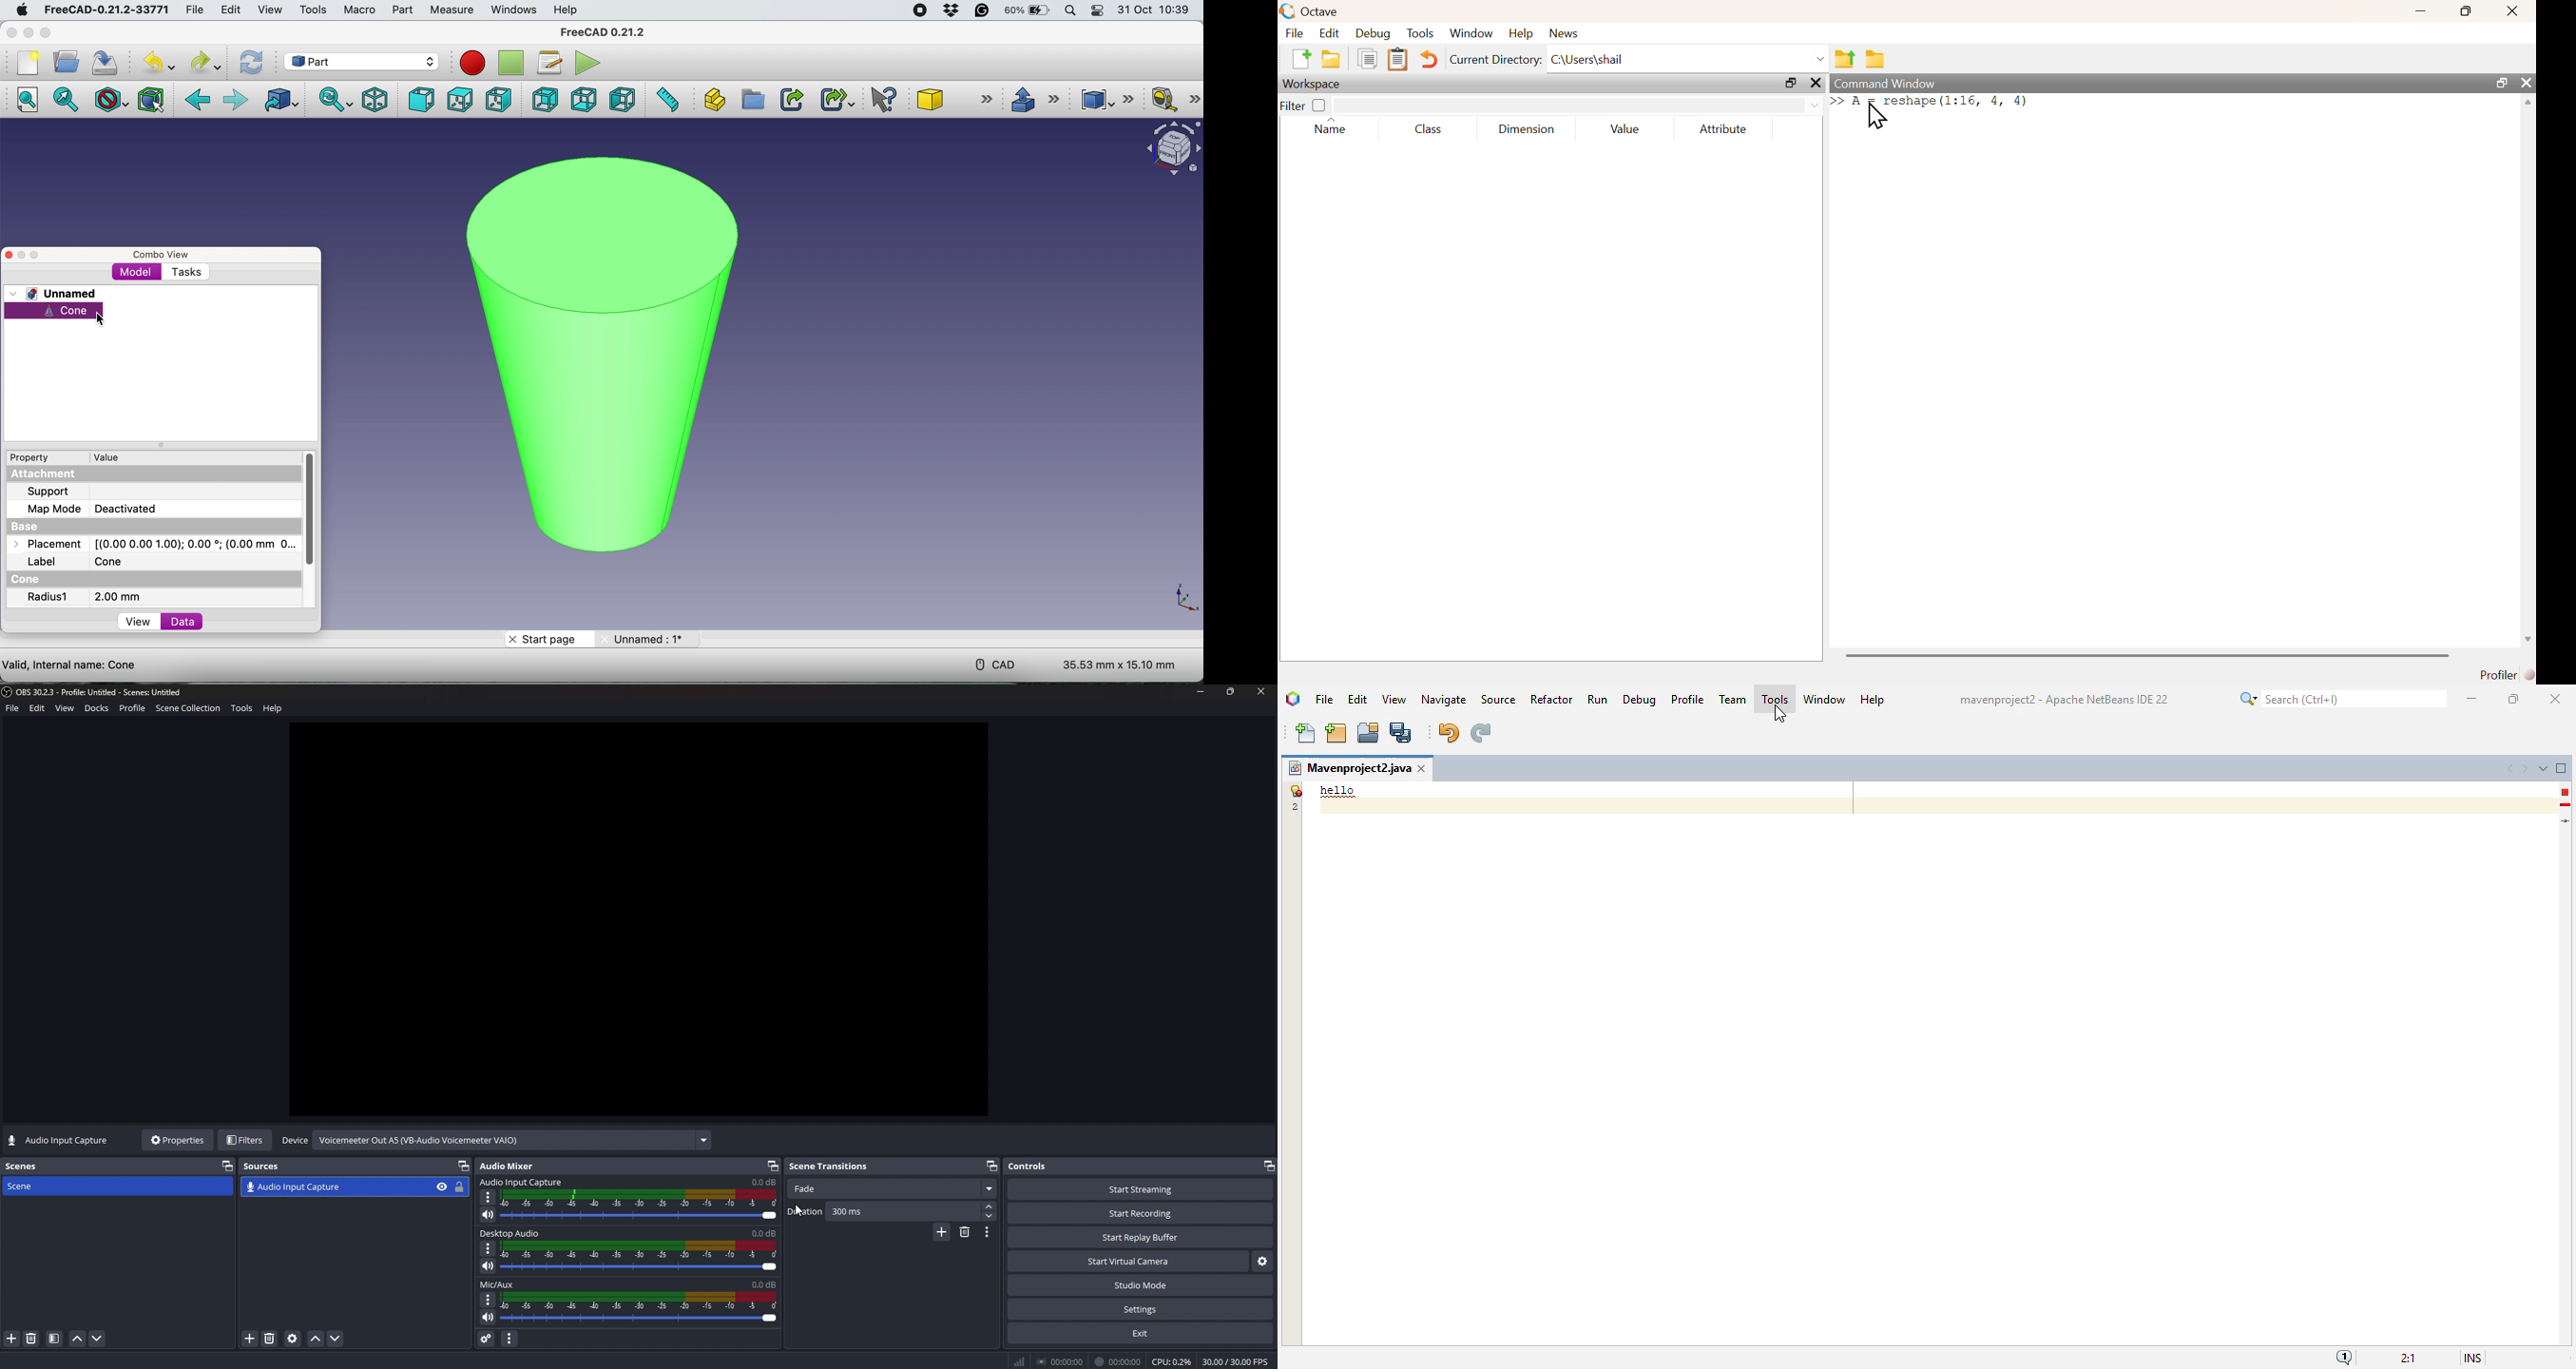 The image size is (2576, 1372). I want to click on left, so click(624, 100).